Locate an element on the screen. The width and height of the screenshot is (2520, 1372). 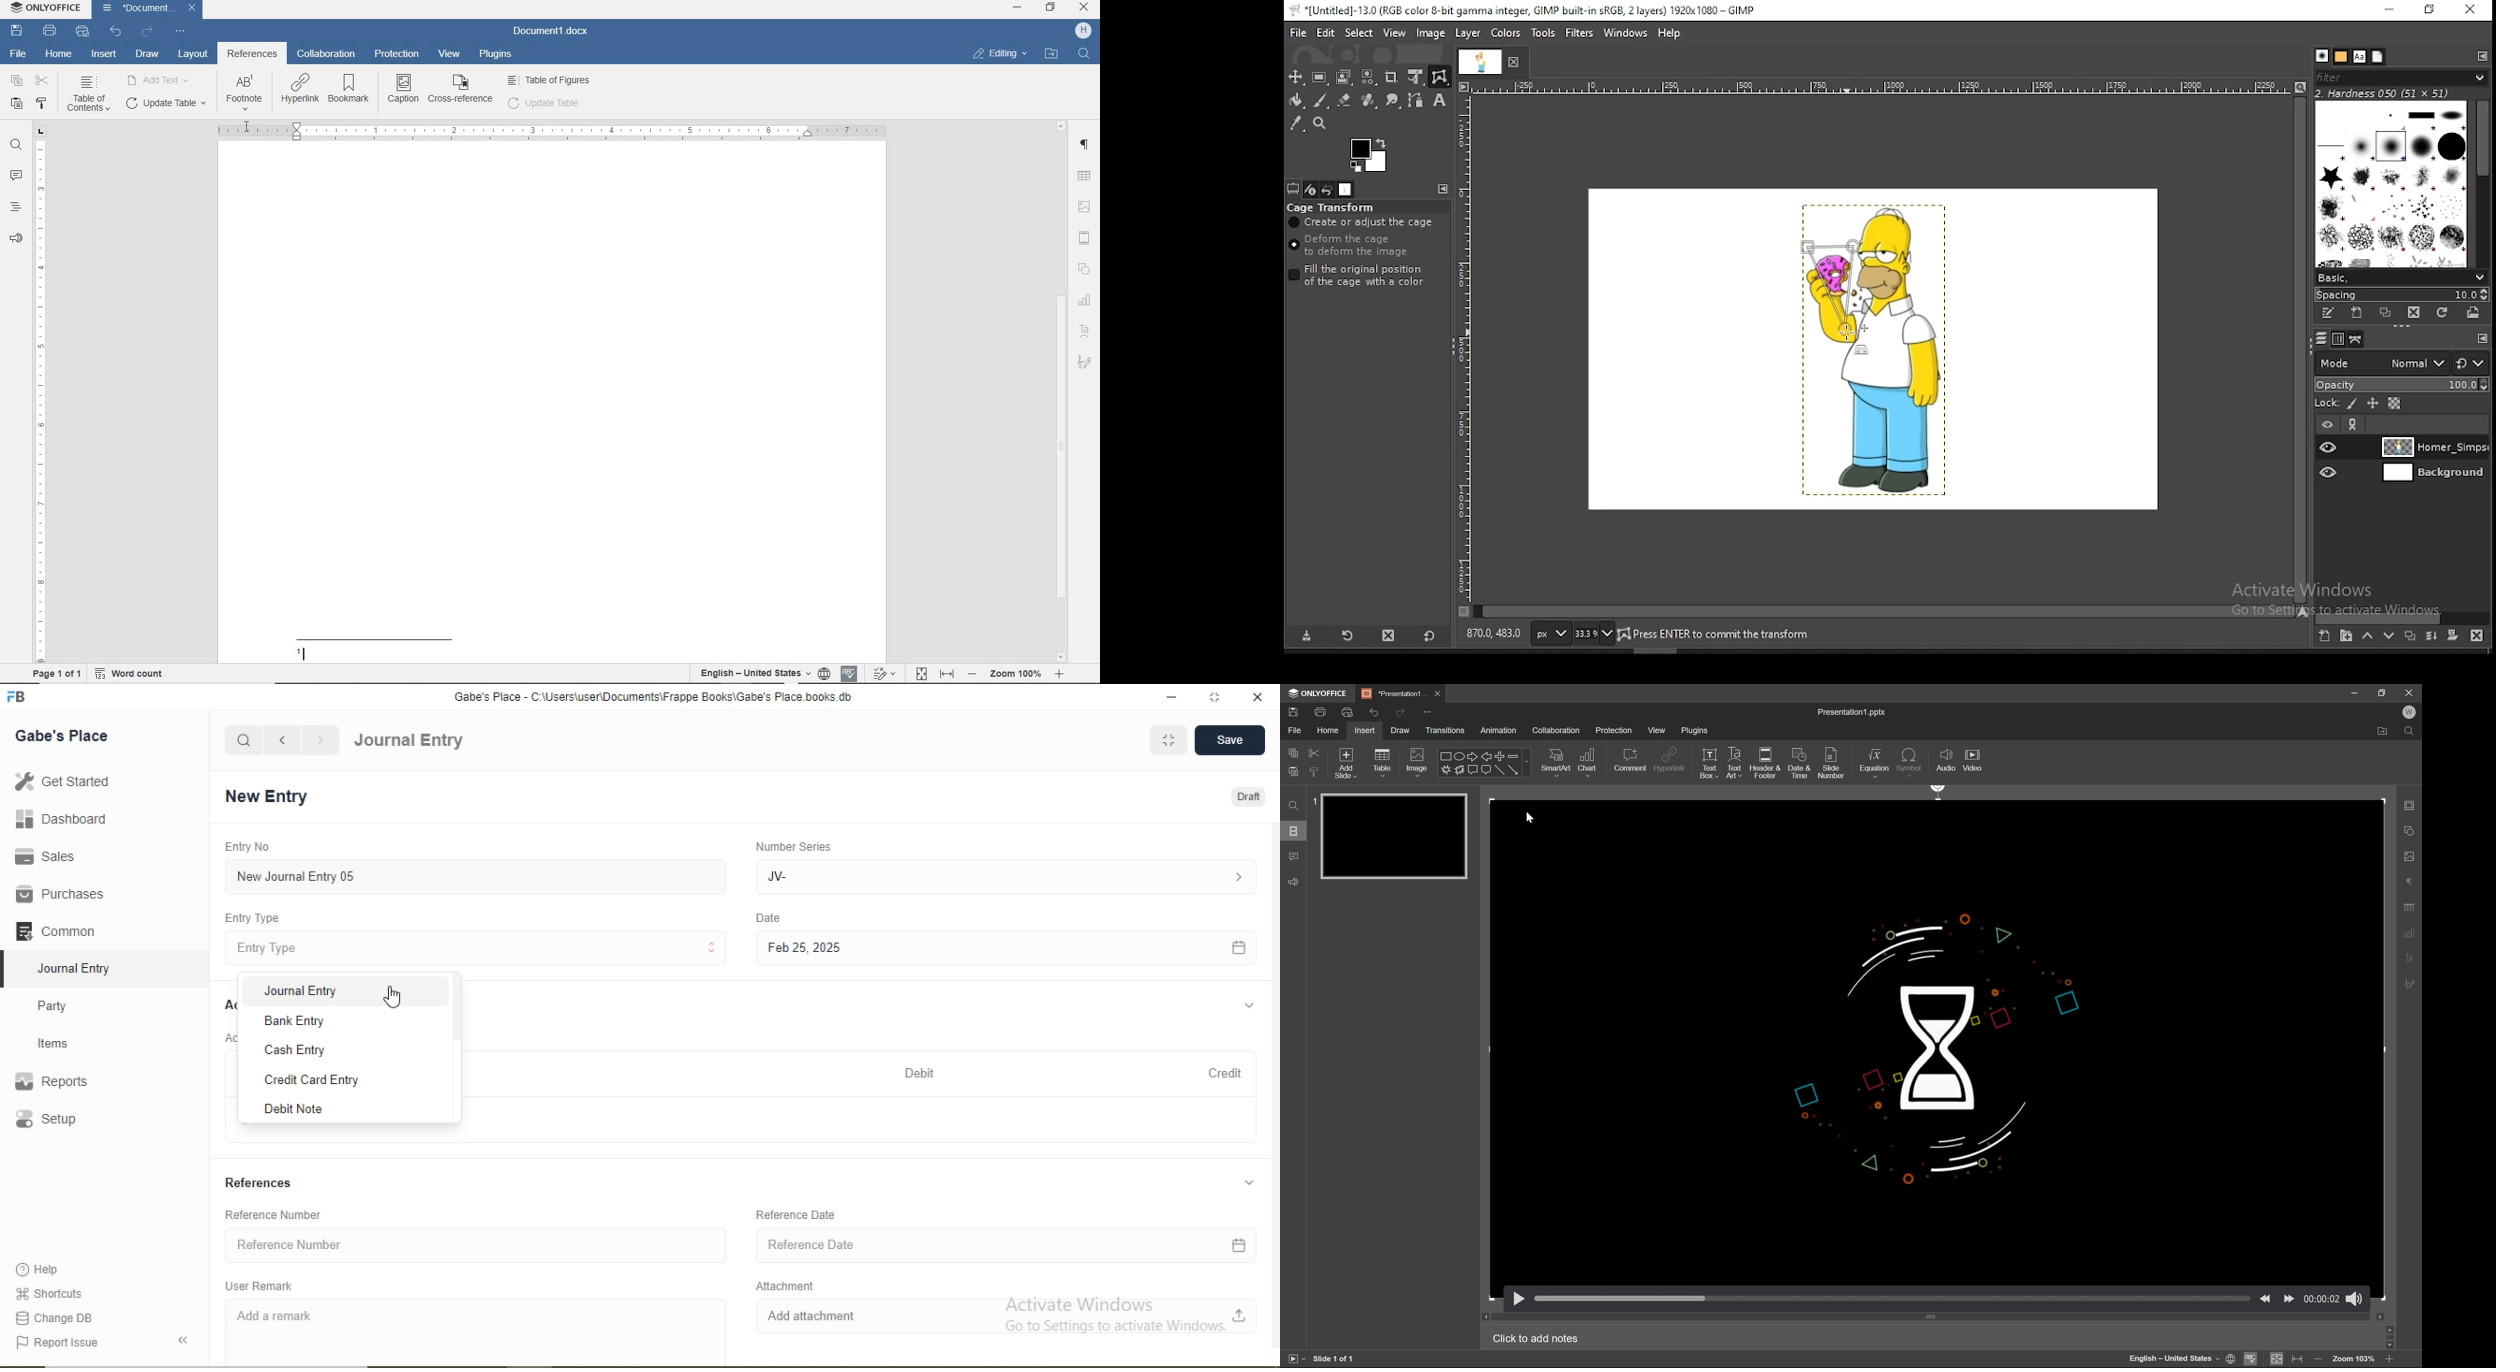
vertical scroll bar is located at coordinates (454, 1049).